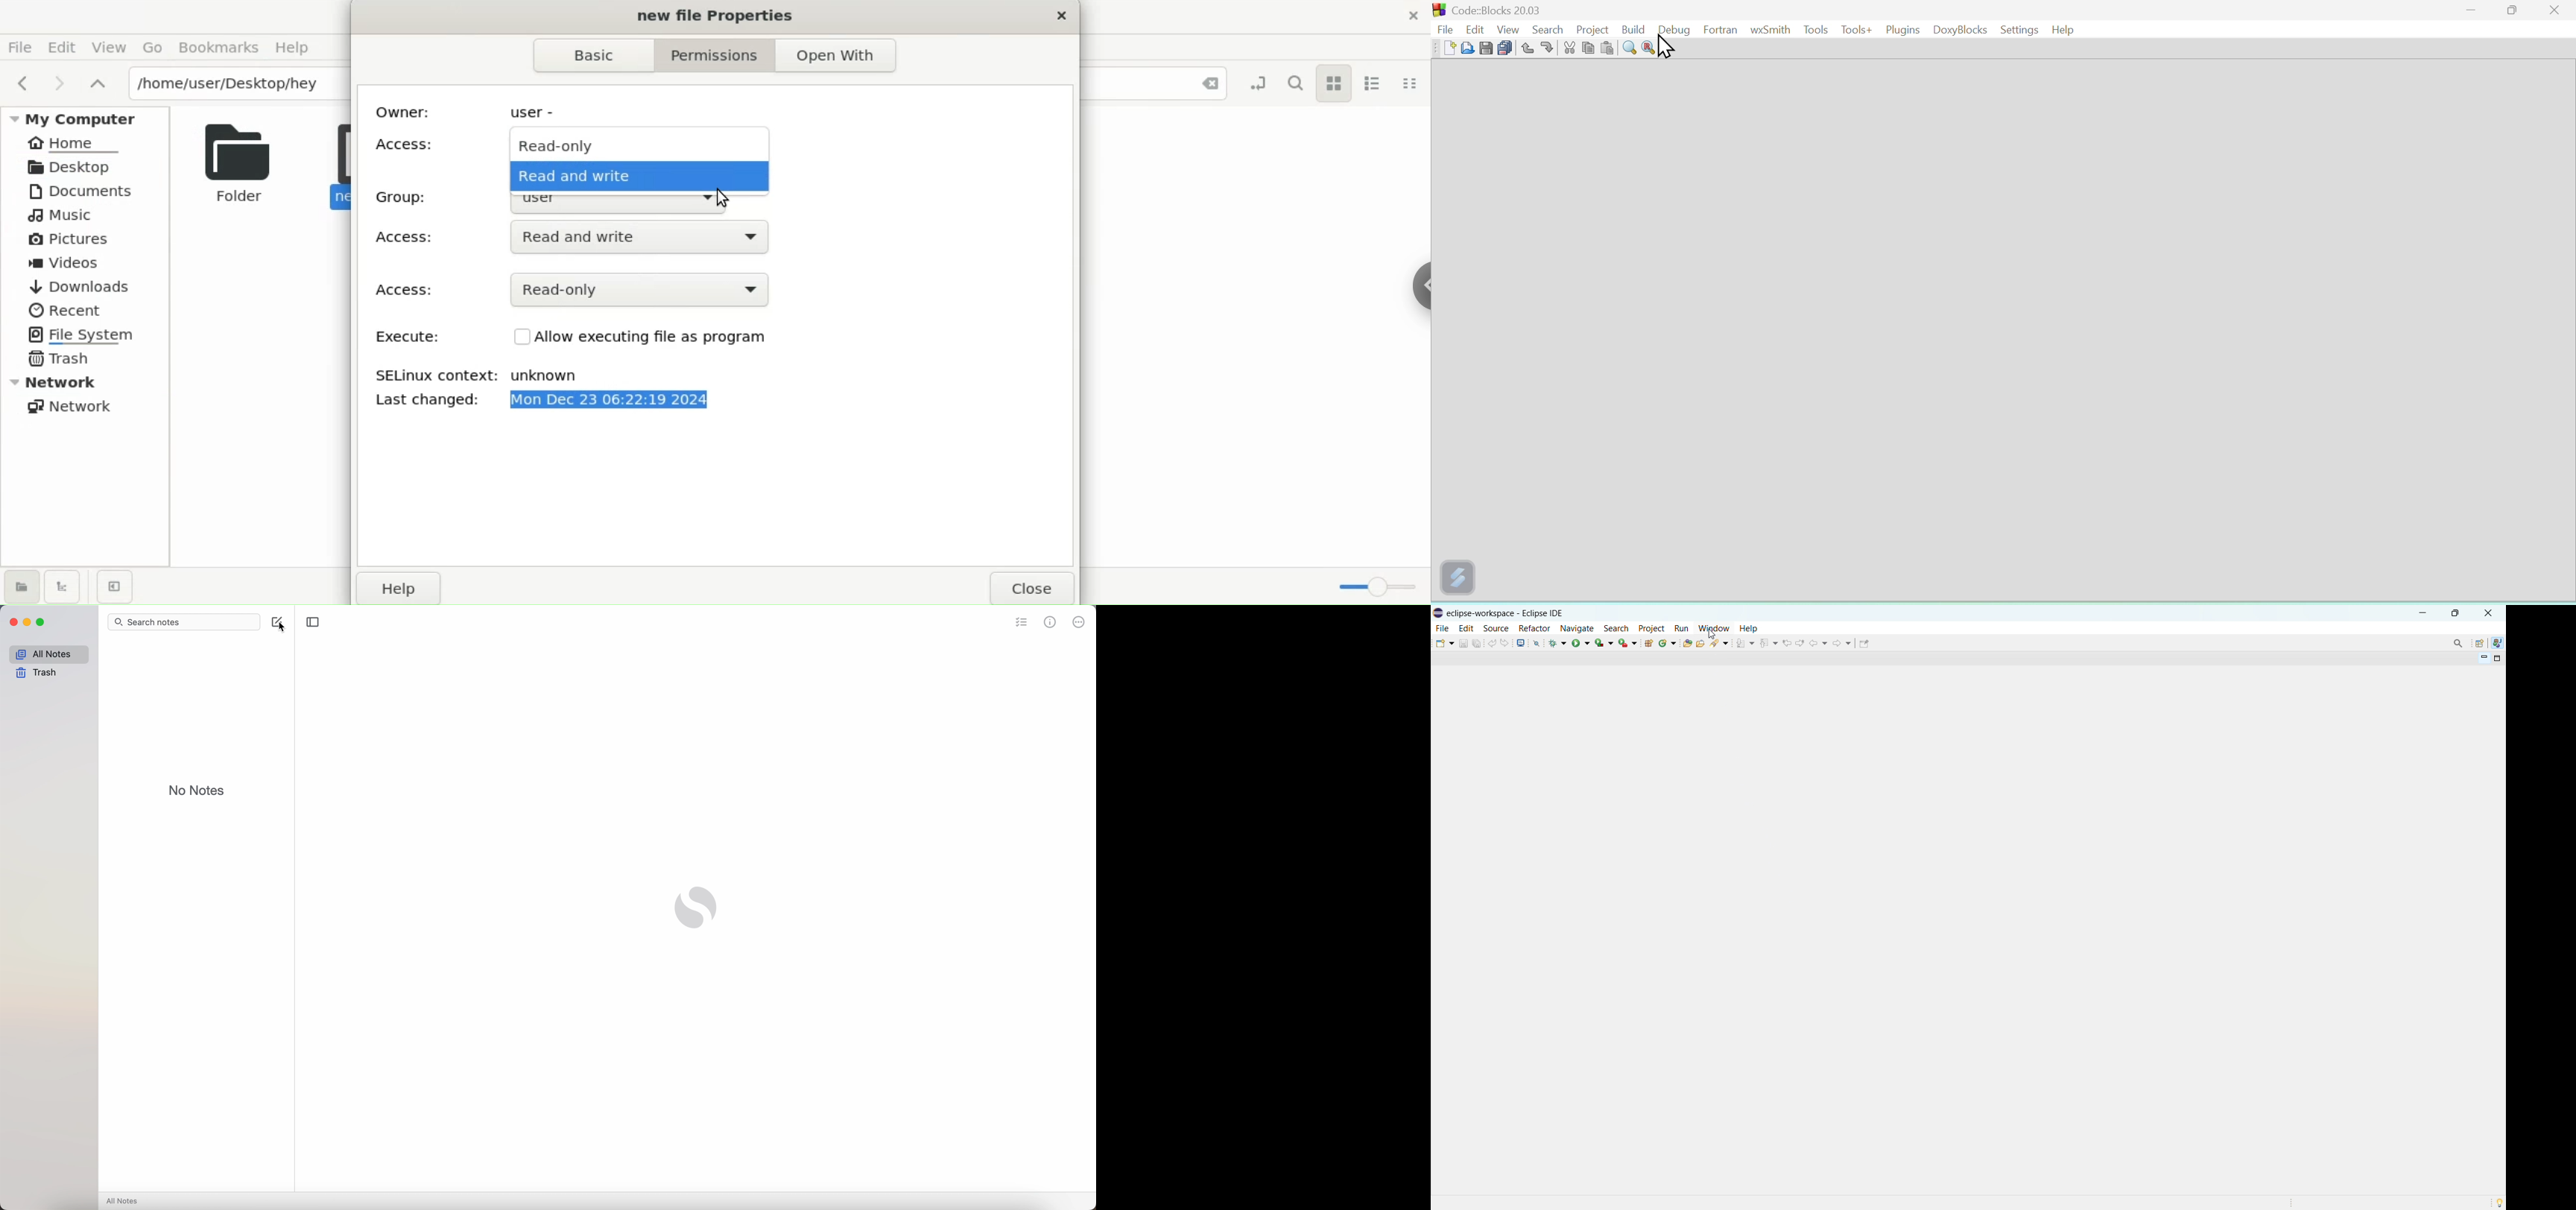  Describe the element at coordinates (1439, 613) in the screenshot. I see `logo` at that location.